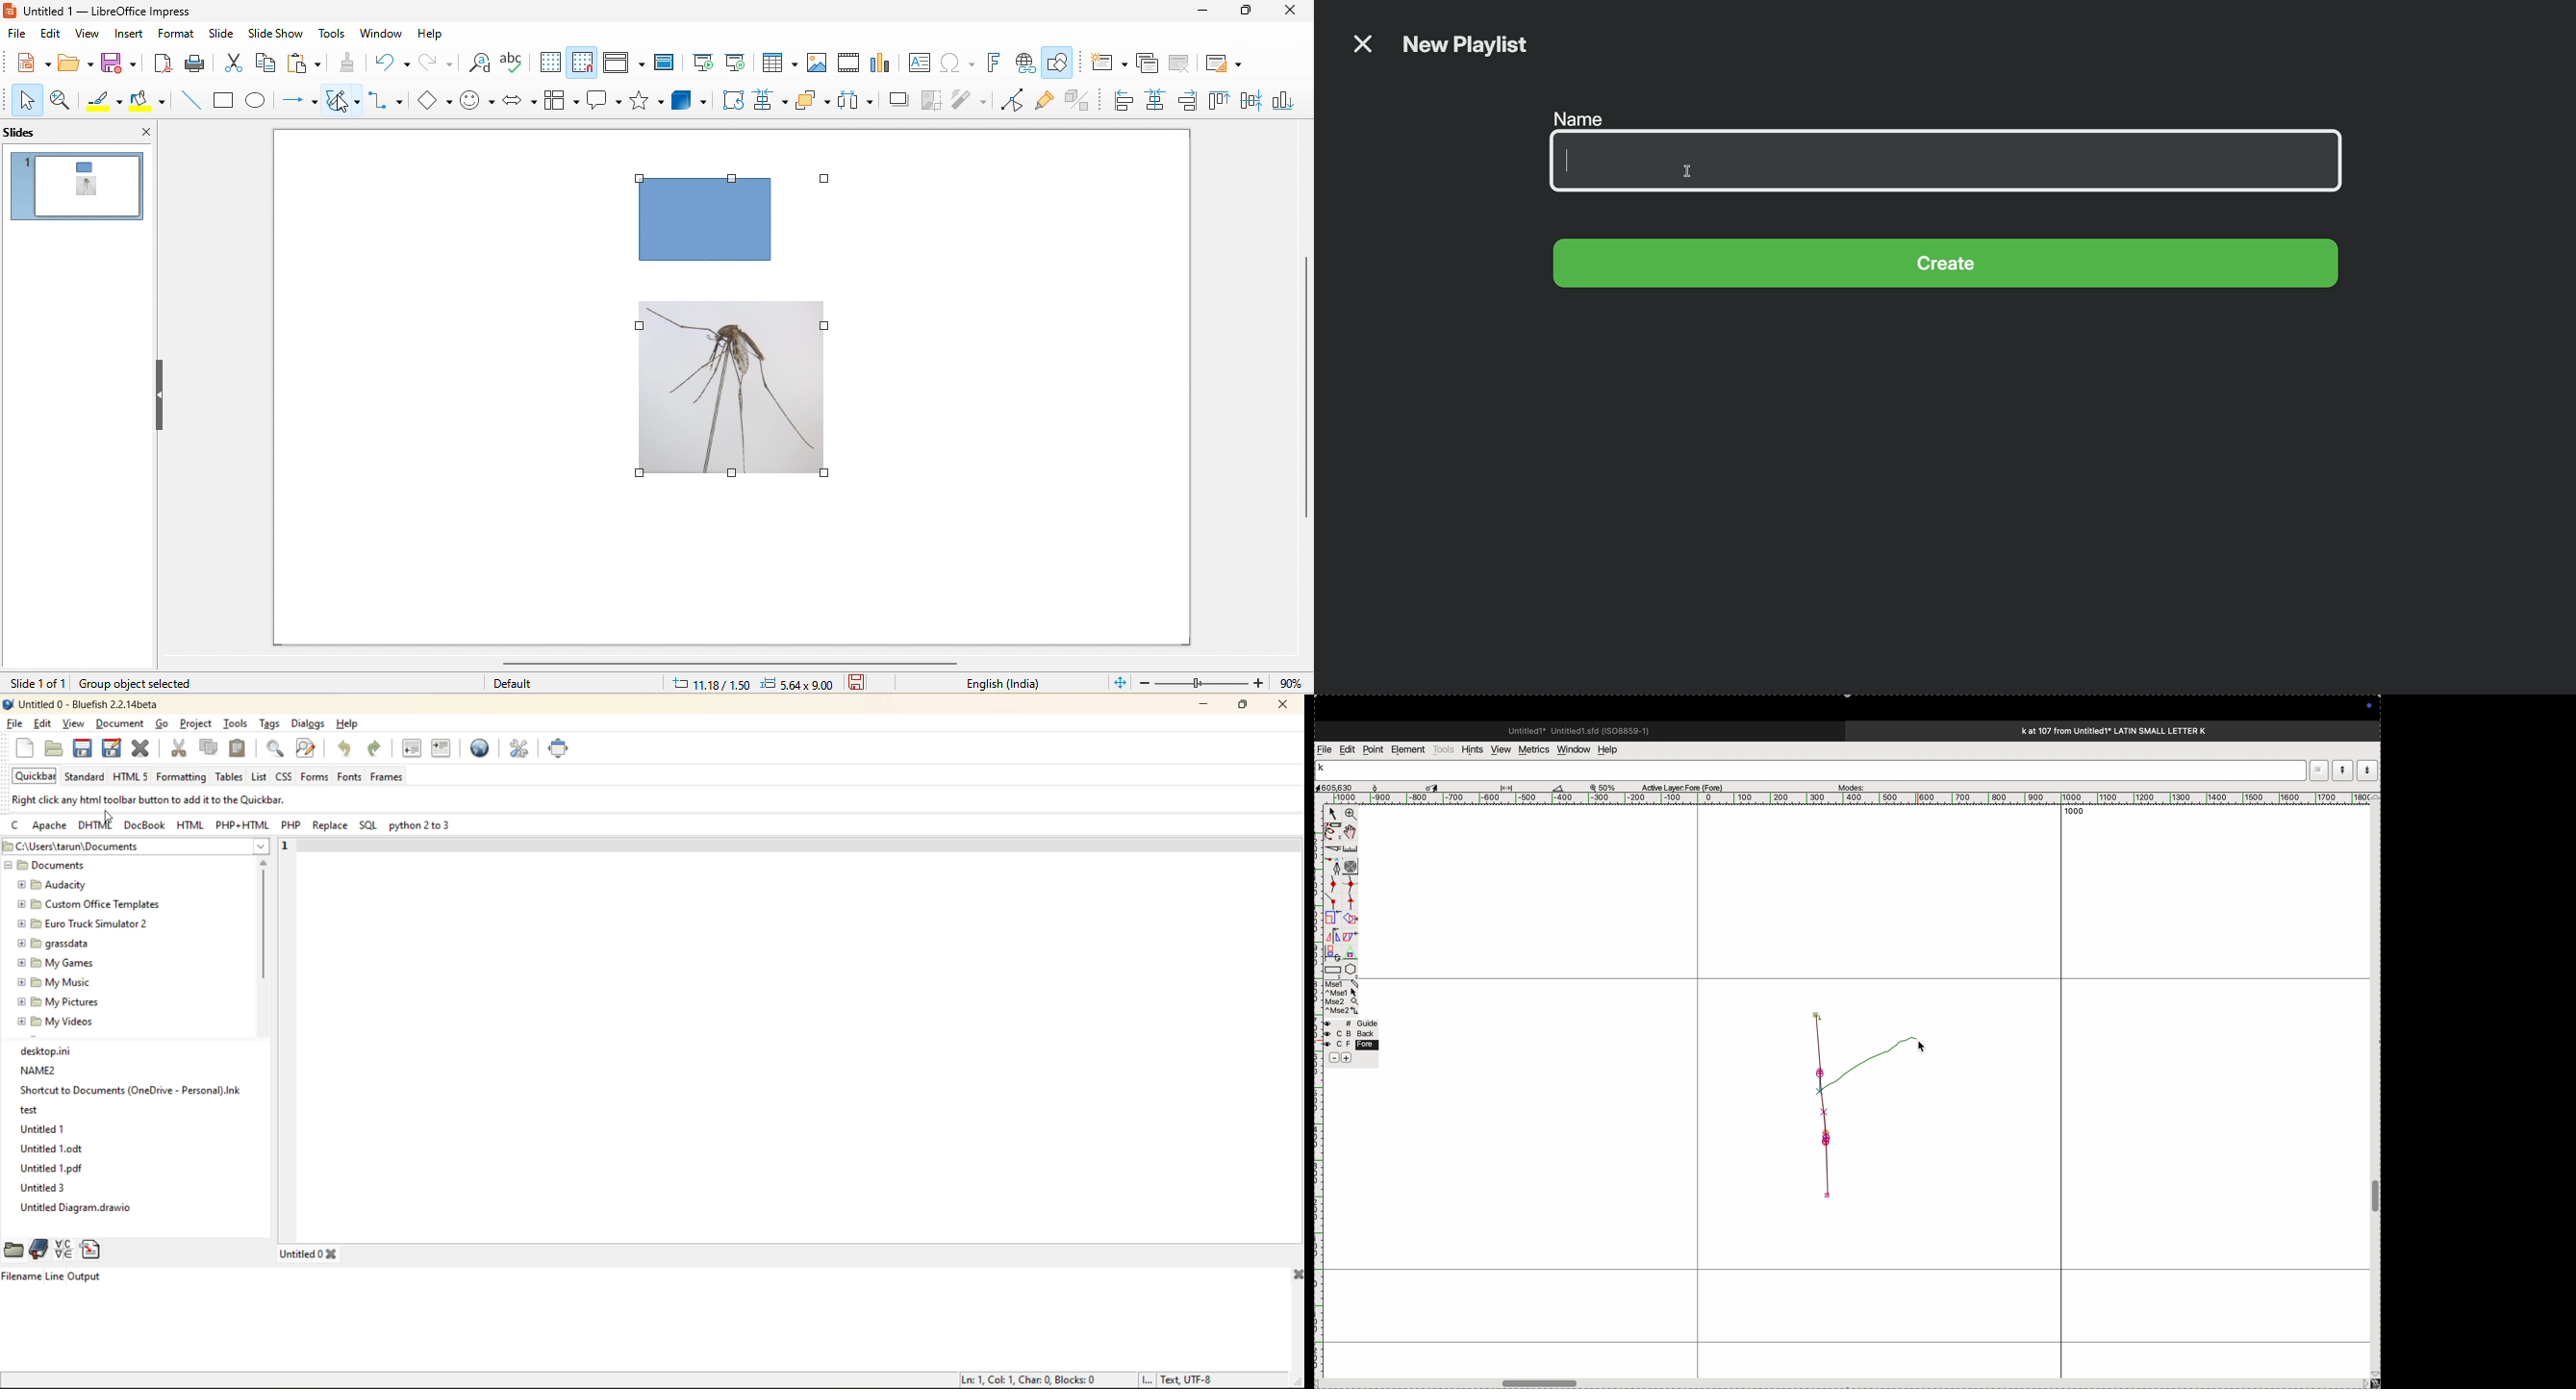 The image size is (2576, 1400). I want to click on point edit mode, so click(1012, 101).